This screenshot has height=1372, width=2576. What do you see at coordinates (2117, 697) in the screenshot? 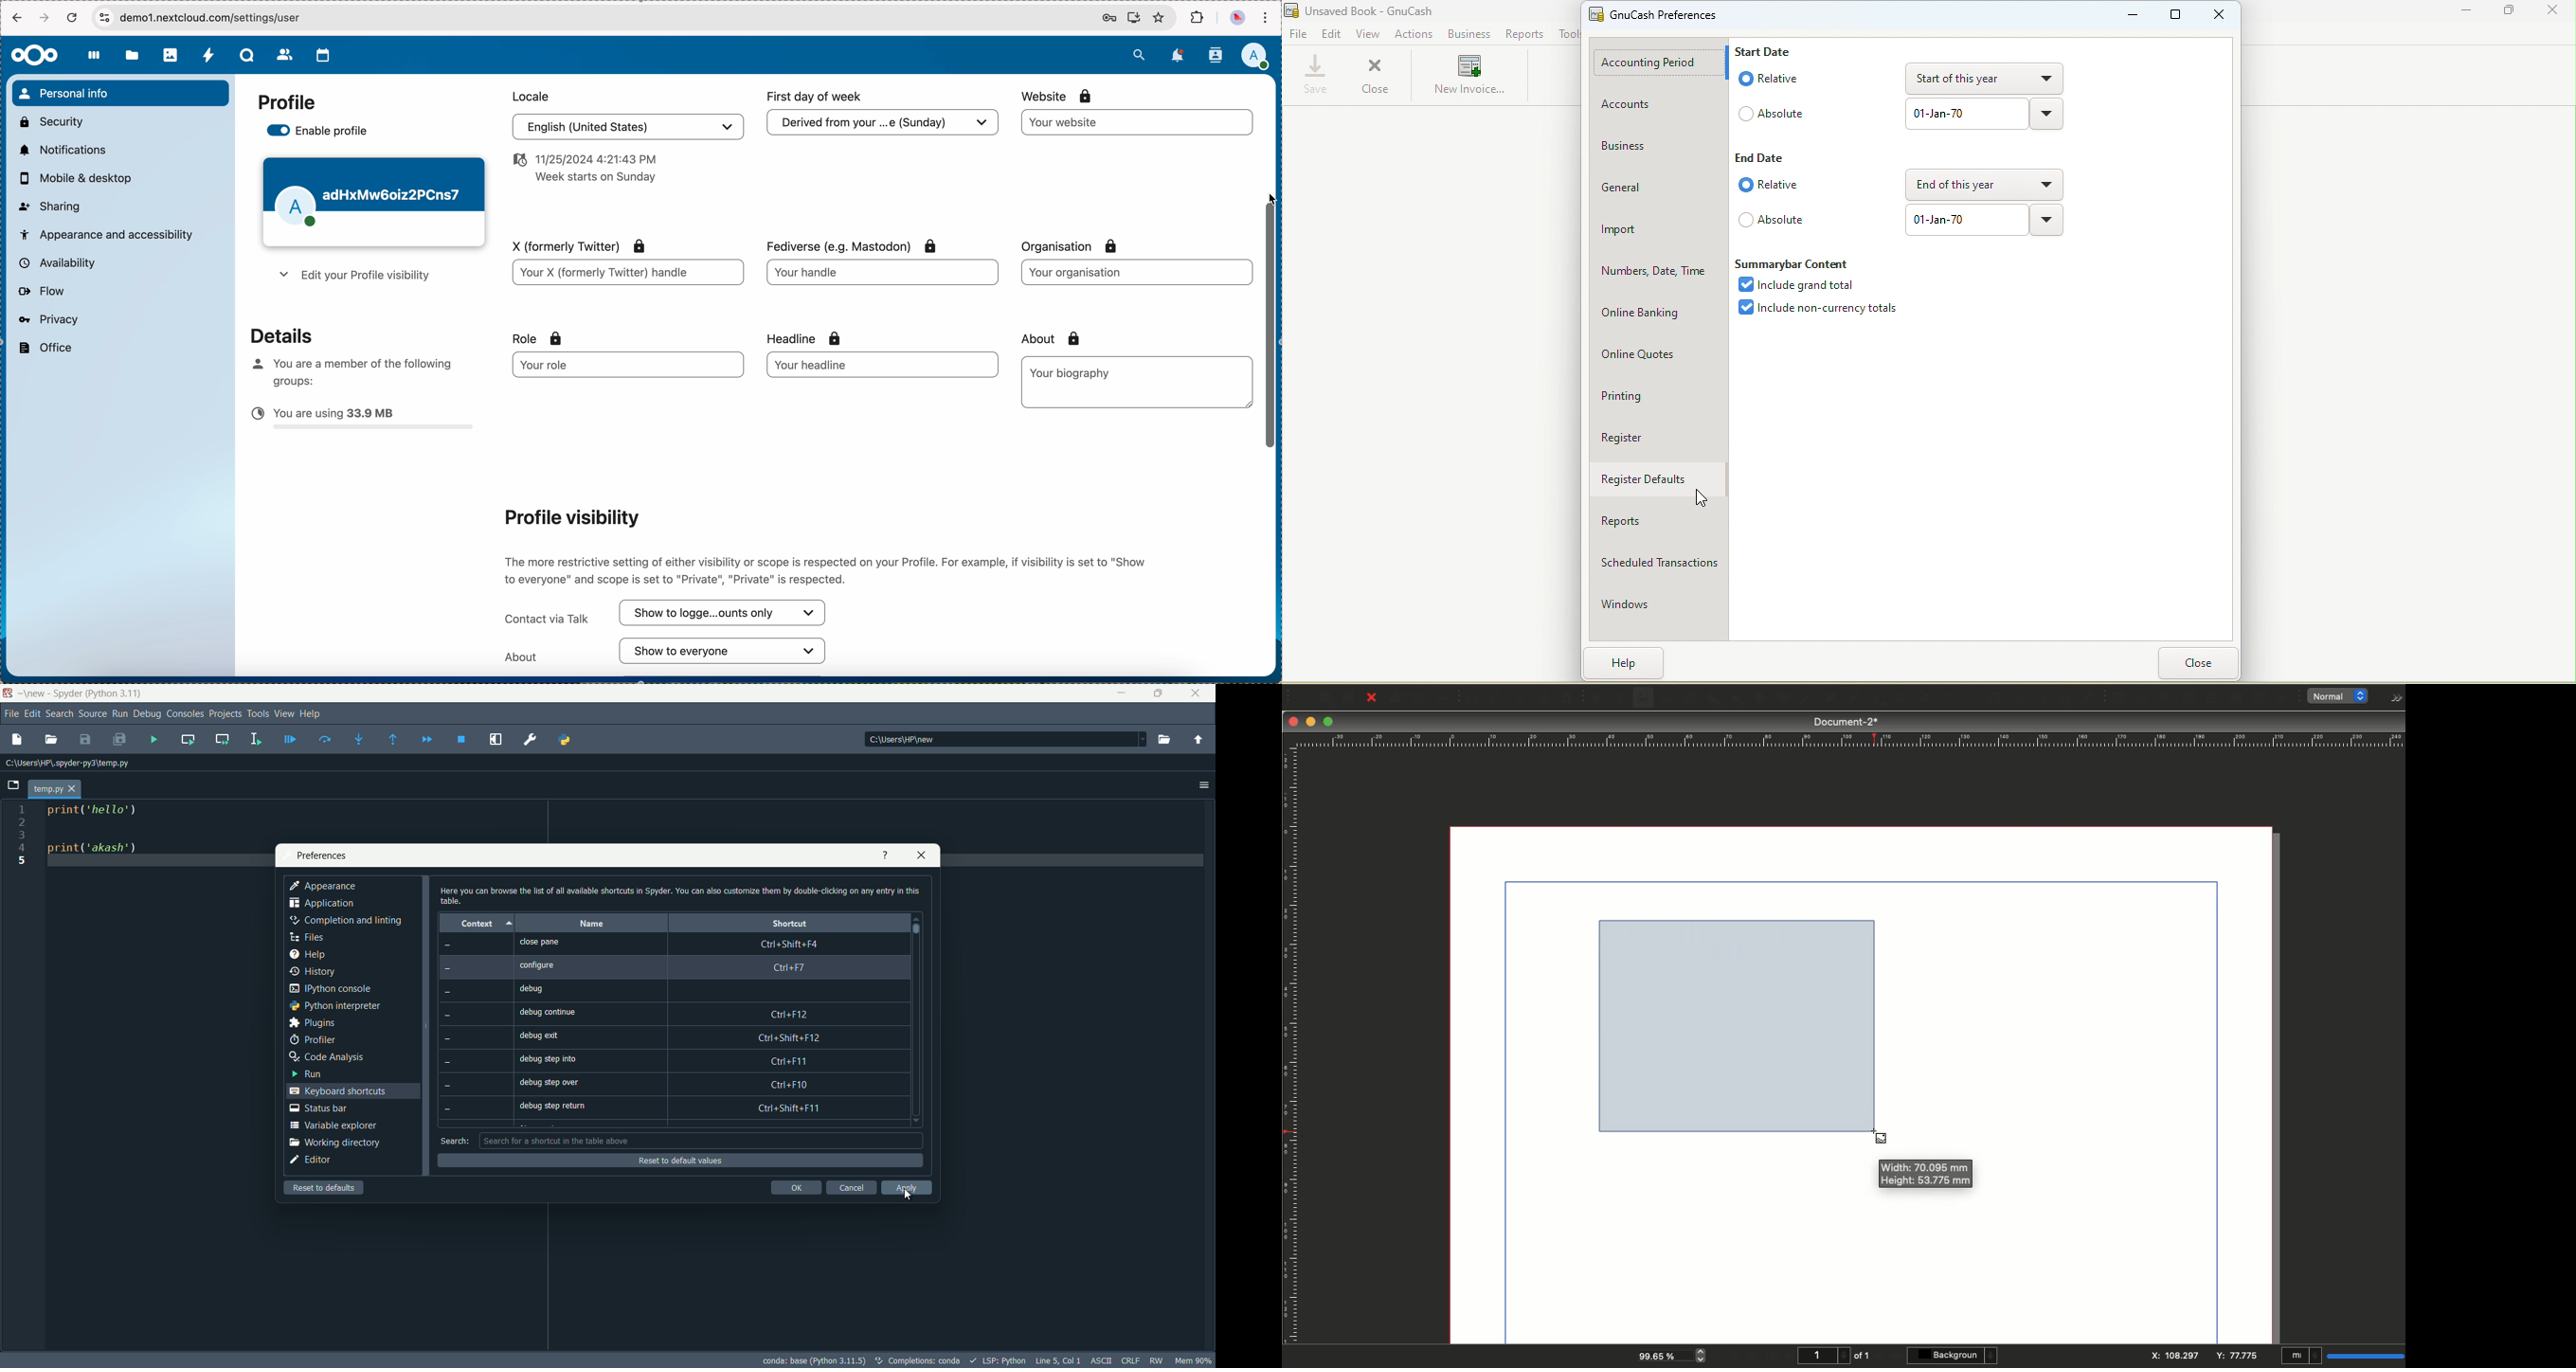
I see `PDF push button` at bounding box center [2117, 697].